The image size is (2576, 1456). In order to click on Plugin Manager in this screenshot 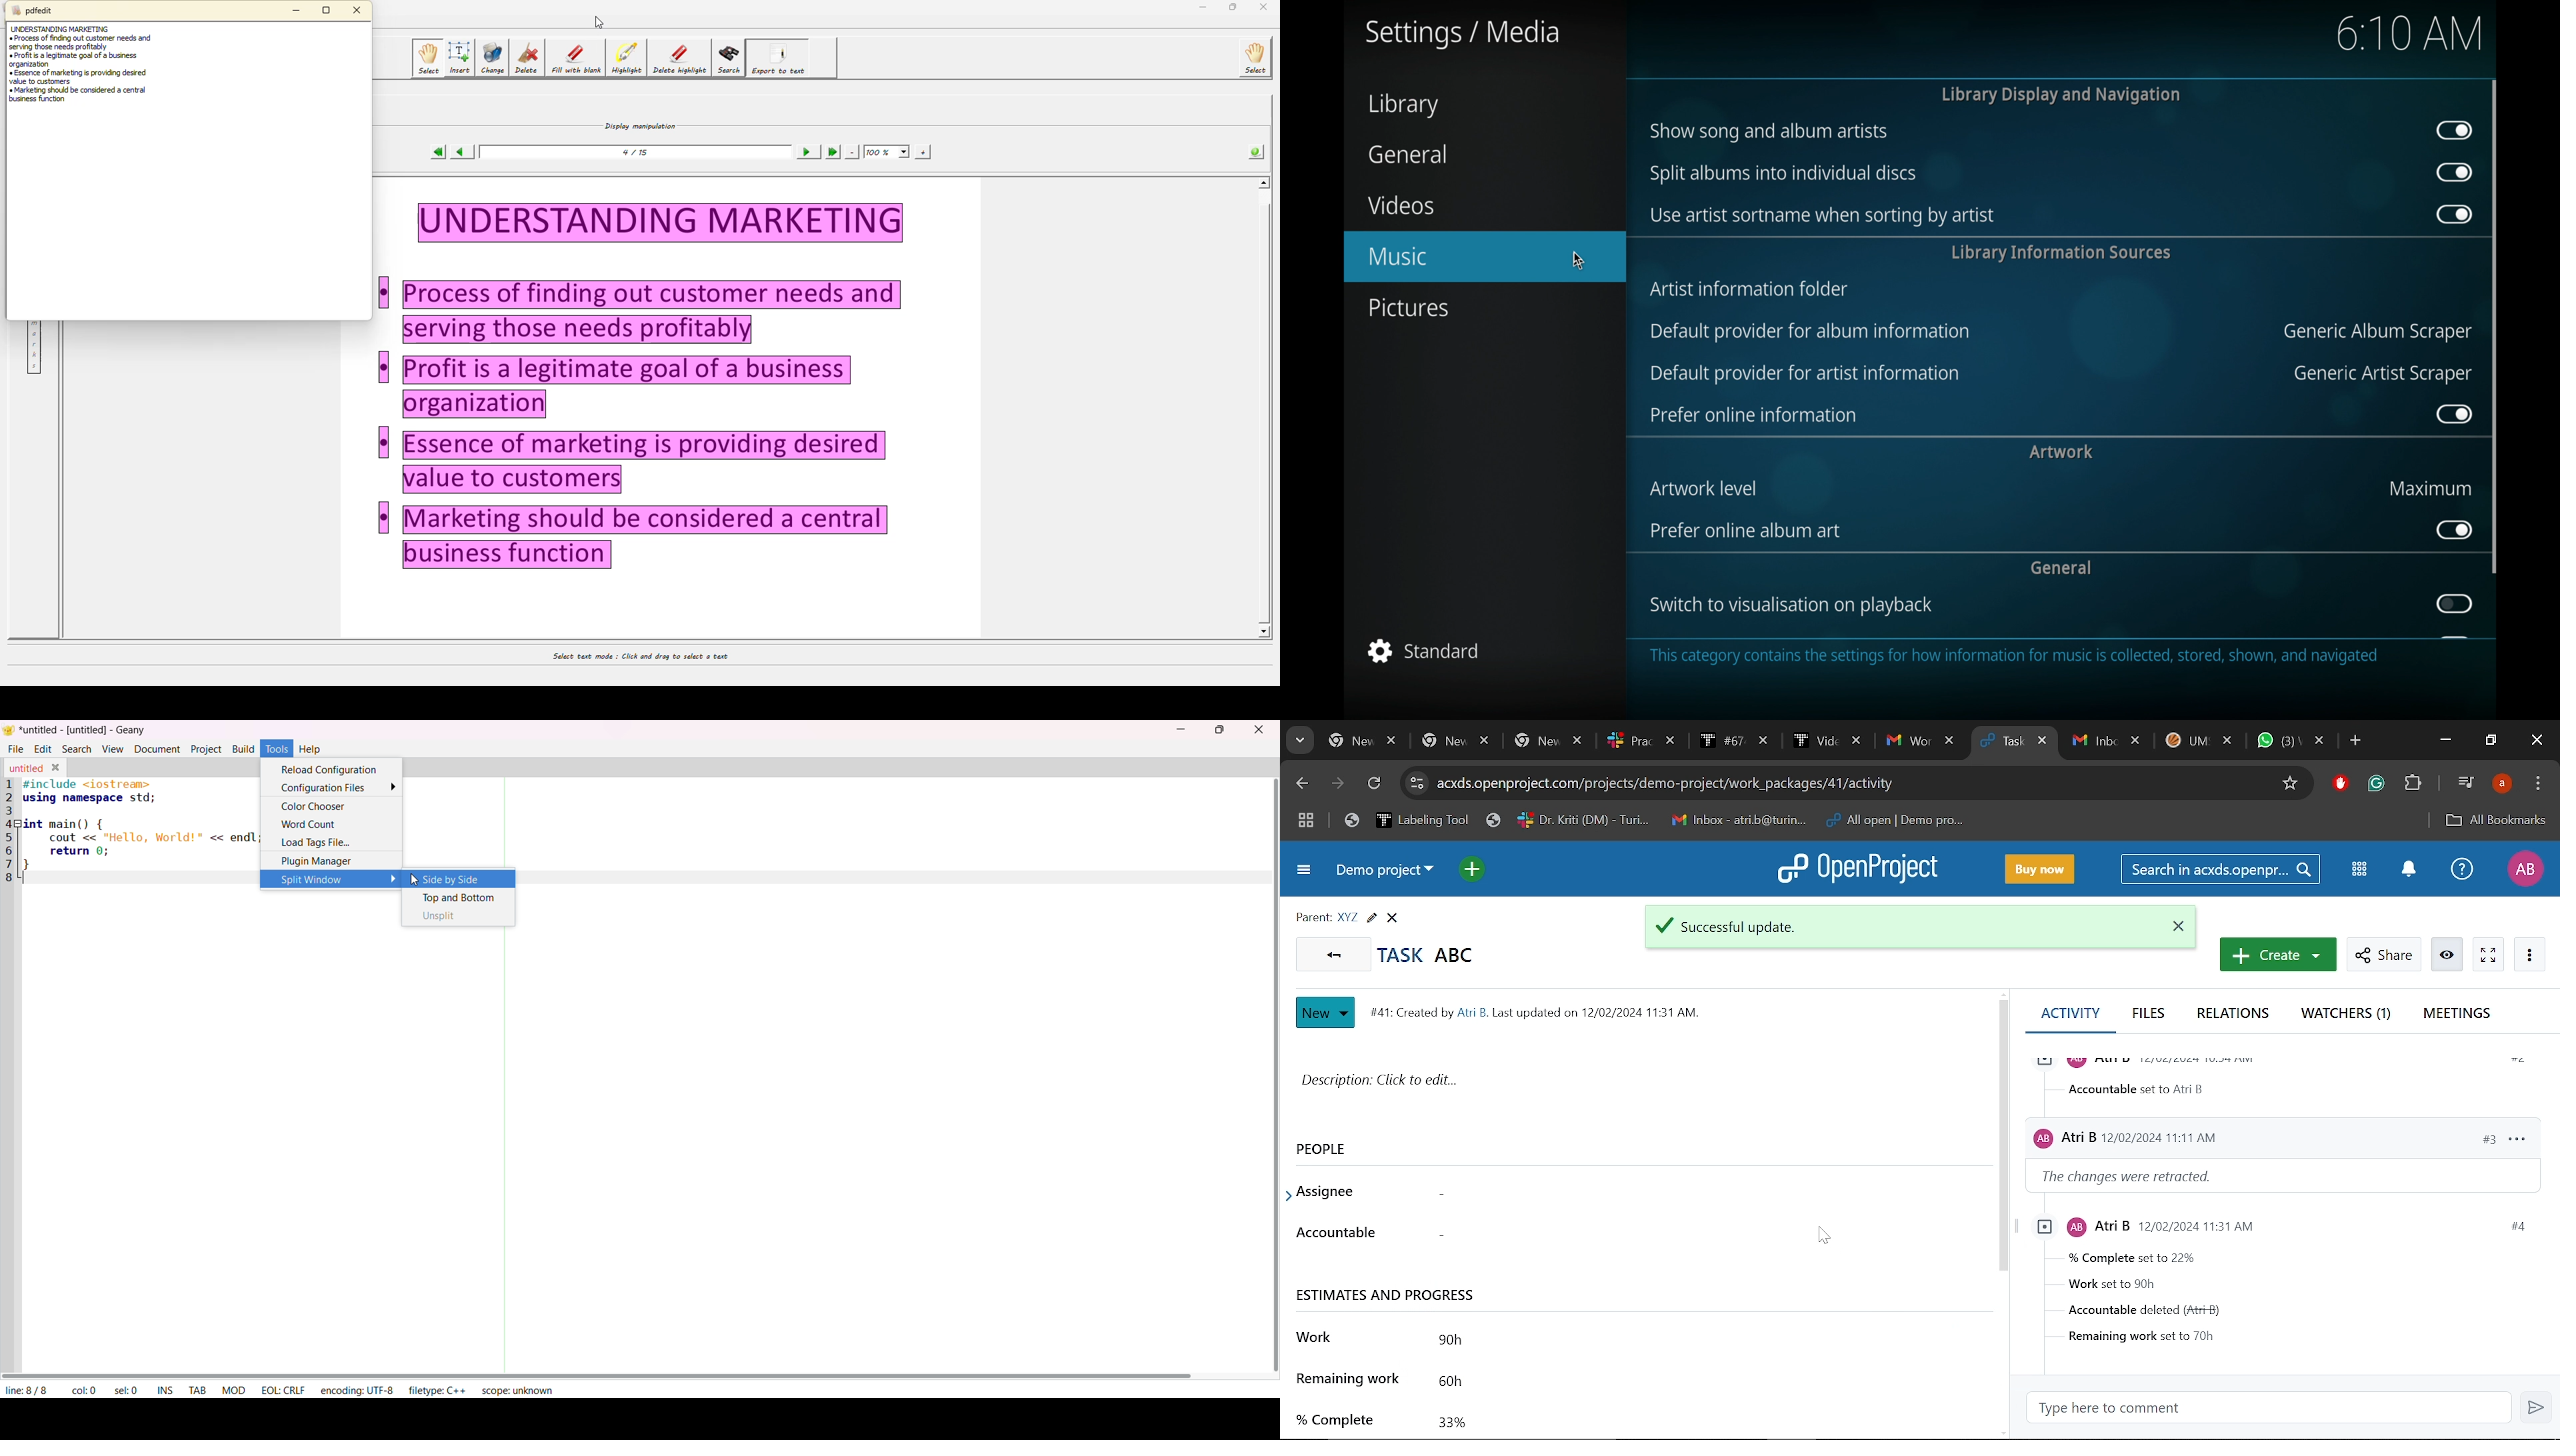, I will do `click(314, 862)`.